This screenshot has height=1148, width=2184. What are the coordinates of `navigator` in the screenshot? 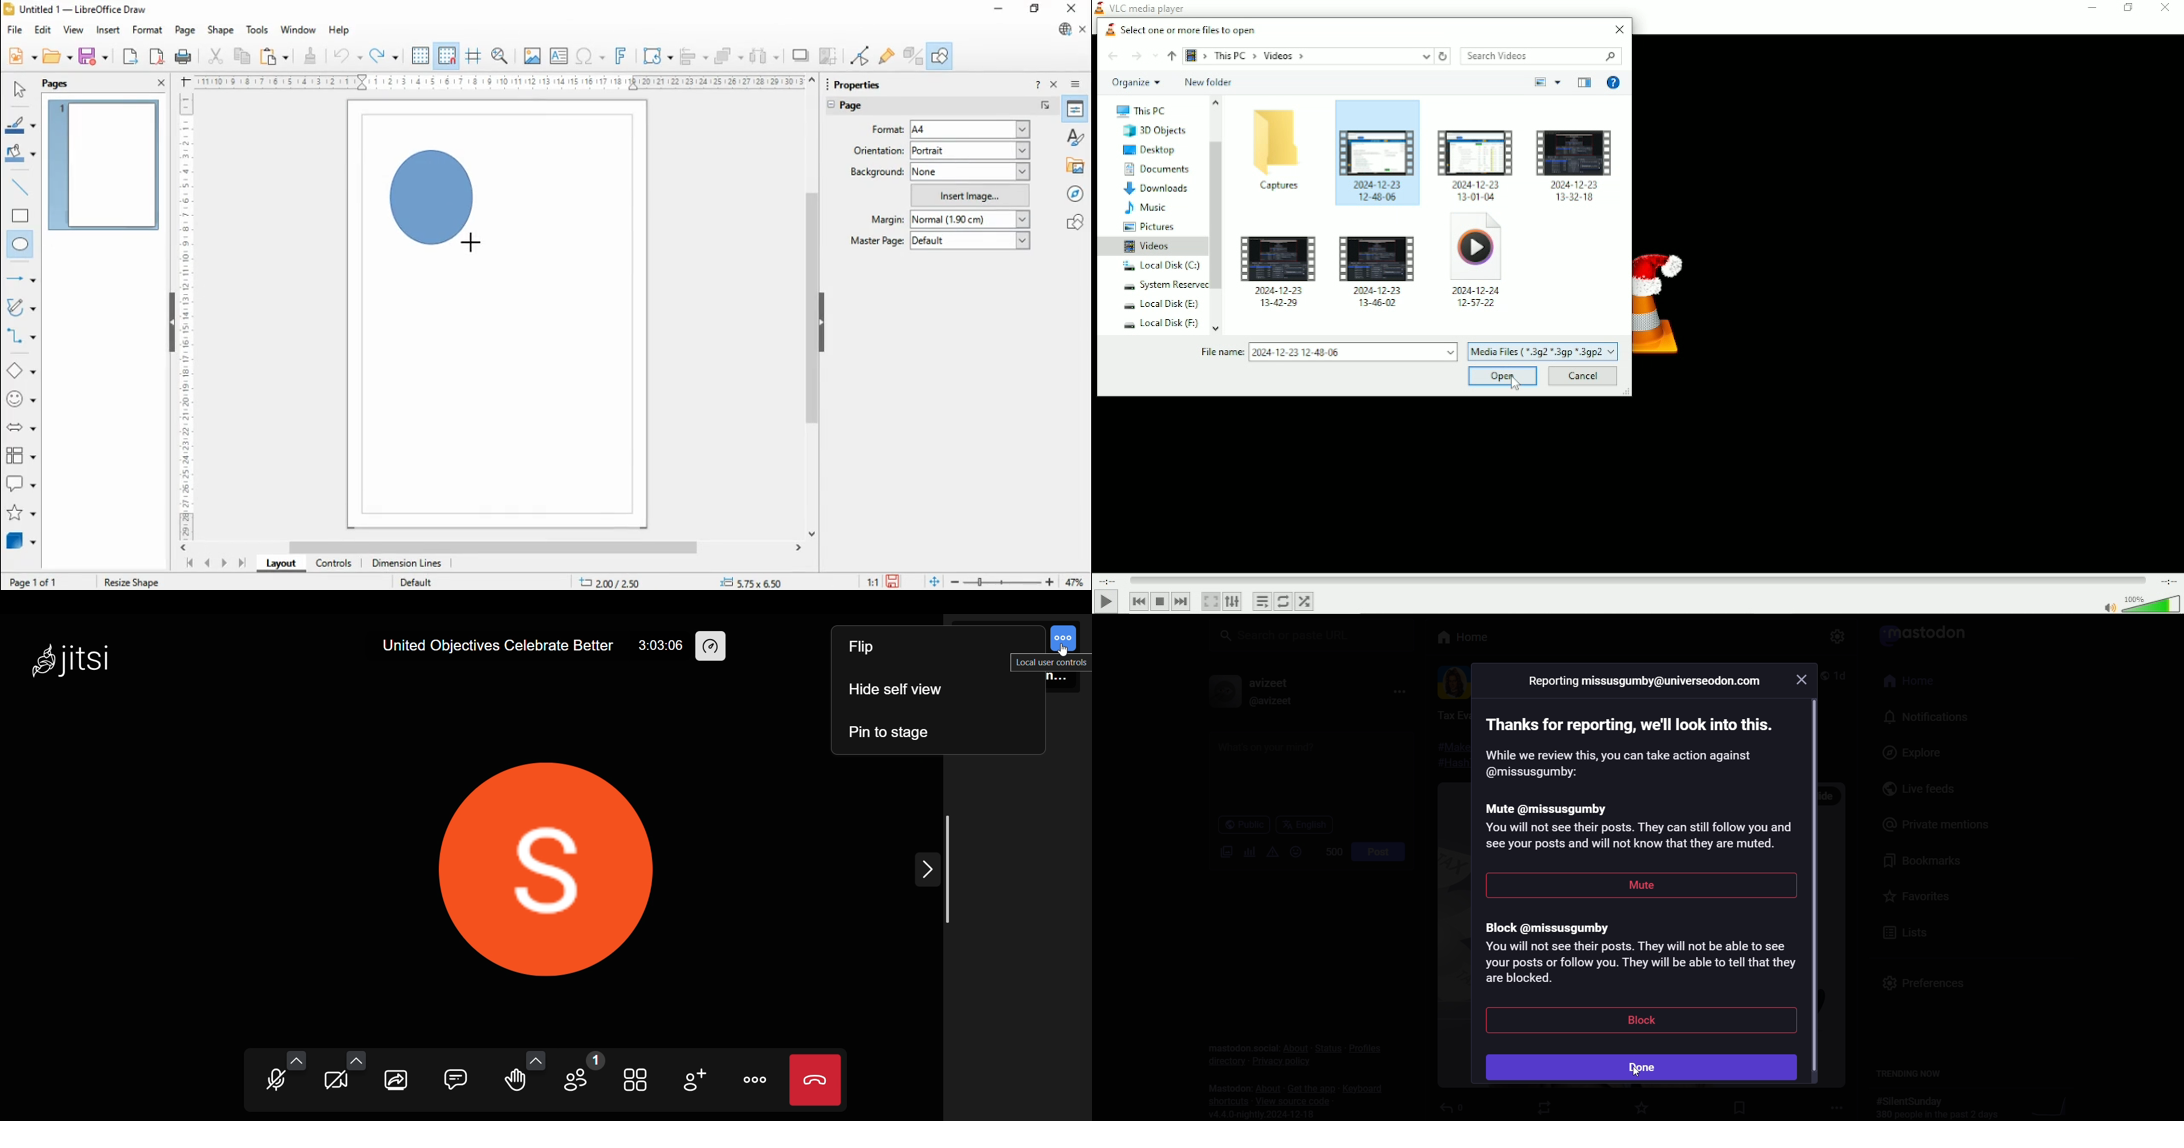 It's located at (1077, 193).